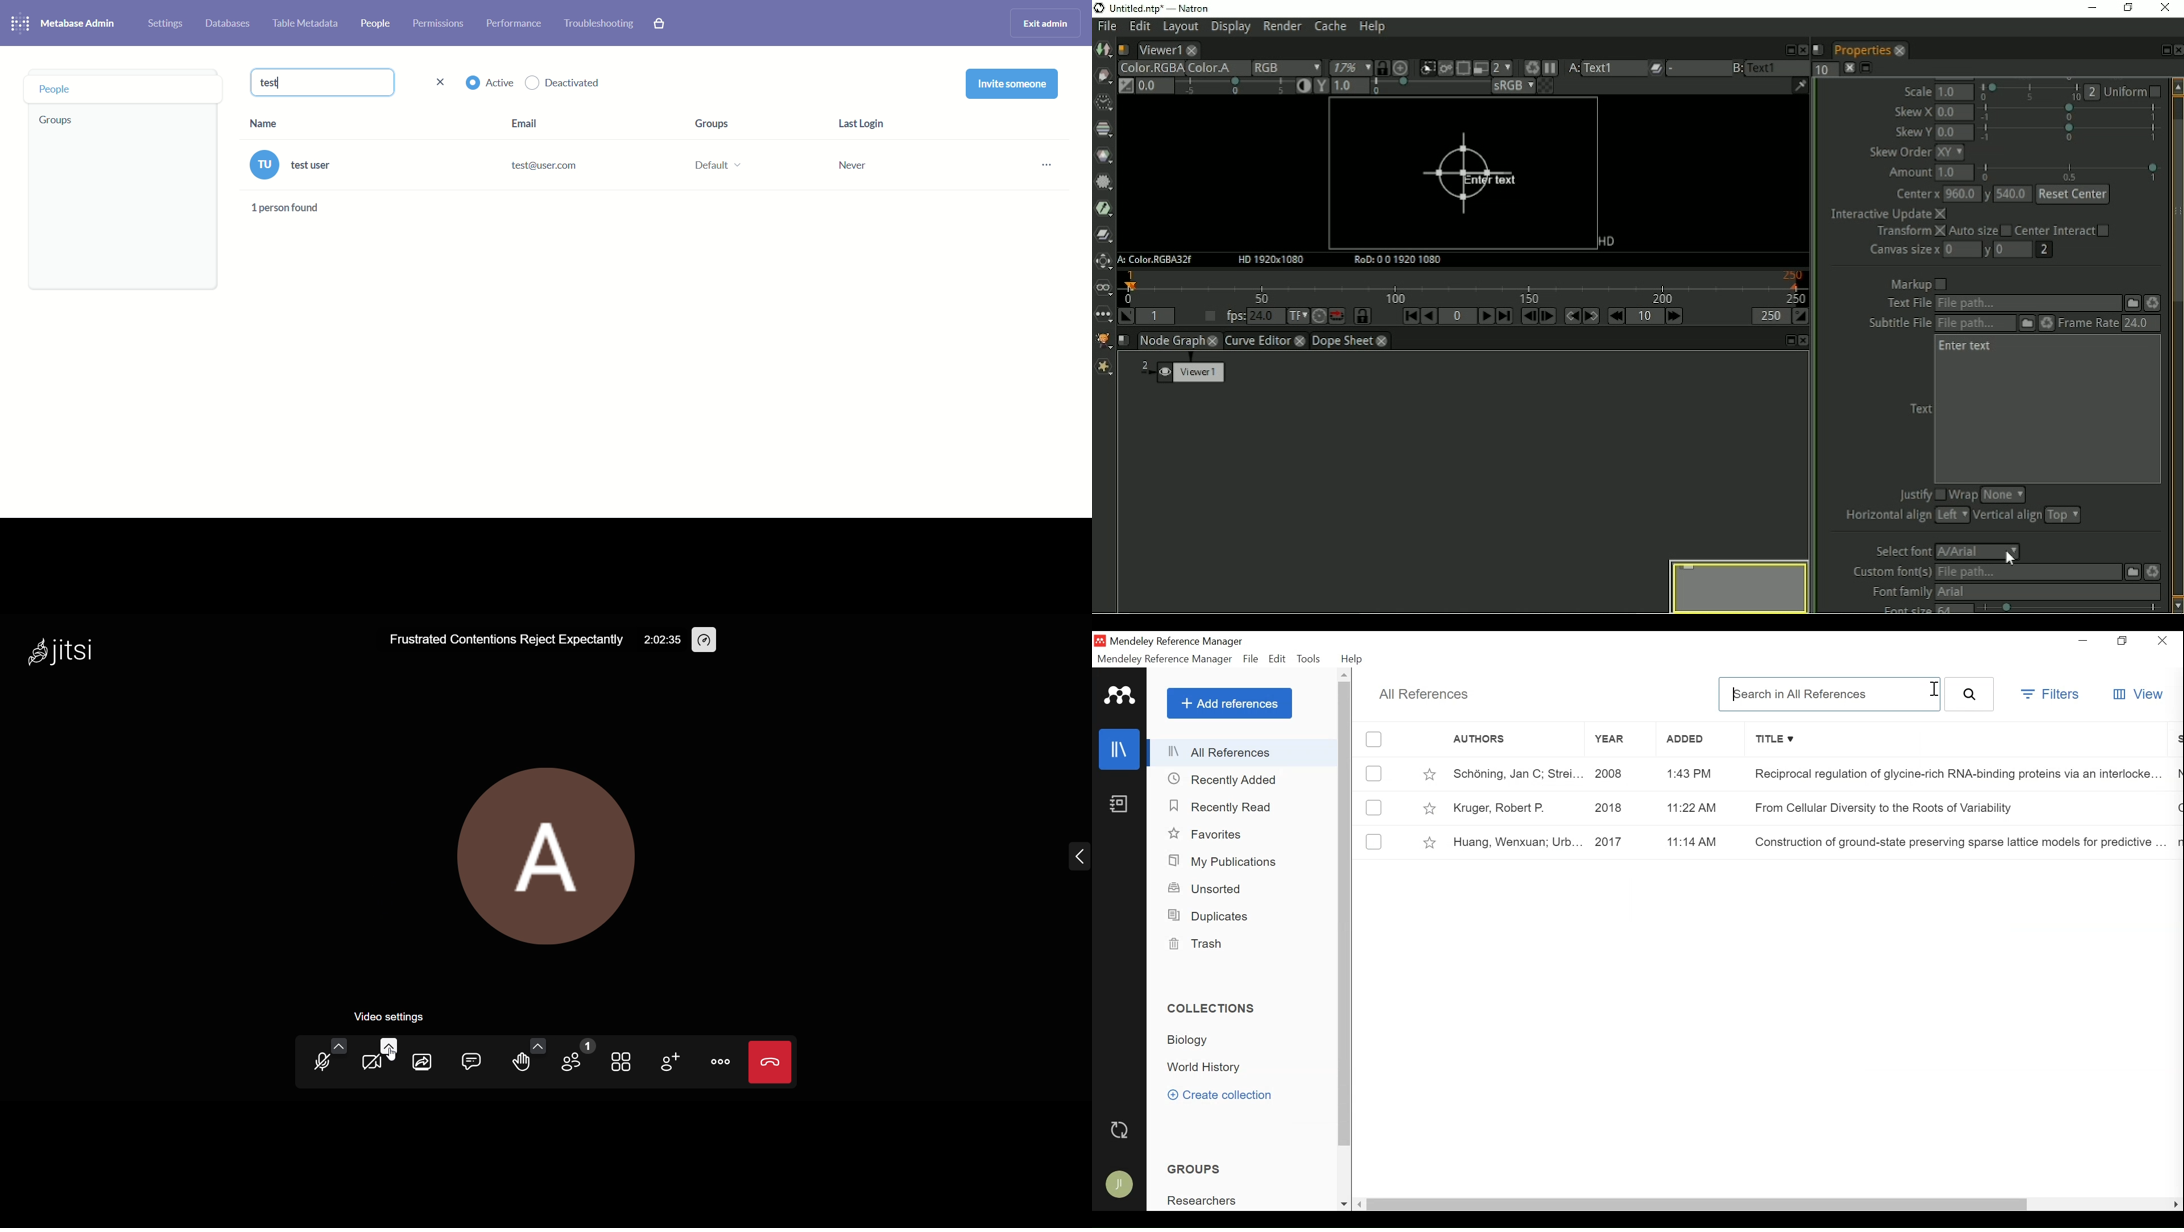 The height and width of the screenshot is (1232, 2184). What do you see at coordinates (1830, 694) in the screenshot?
I see `Search Bar` at bounding box center [1830, 694].